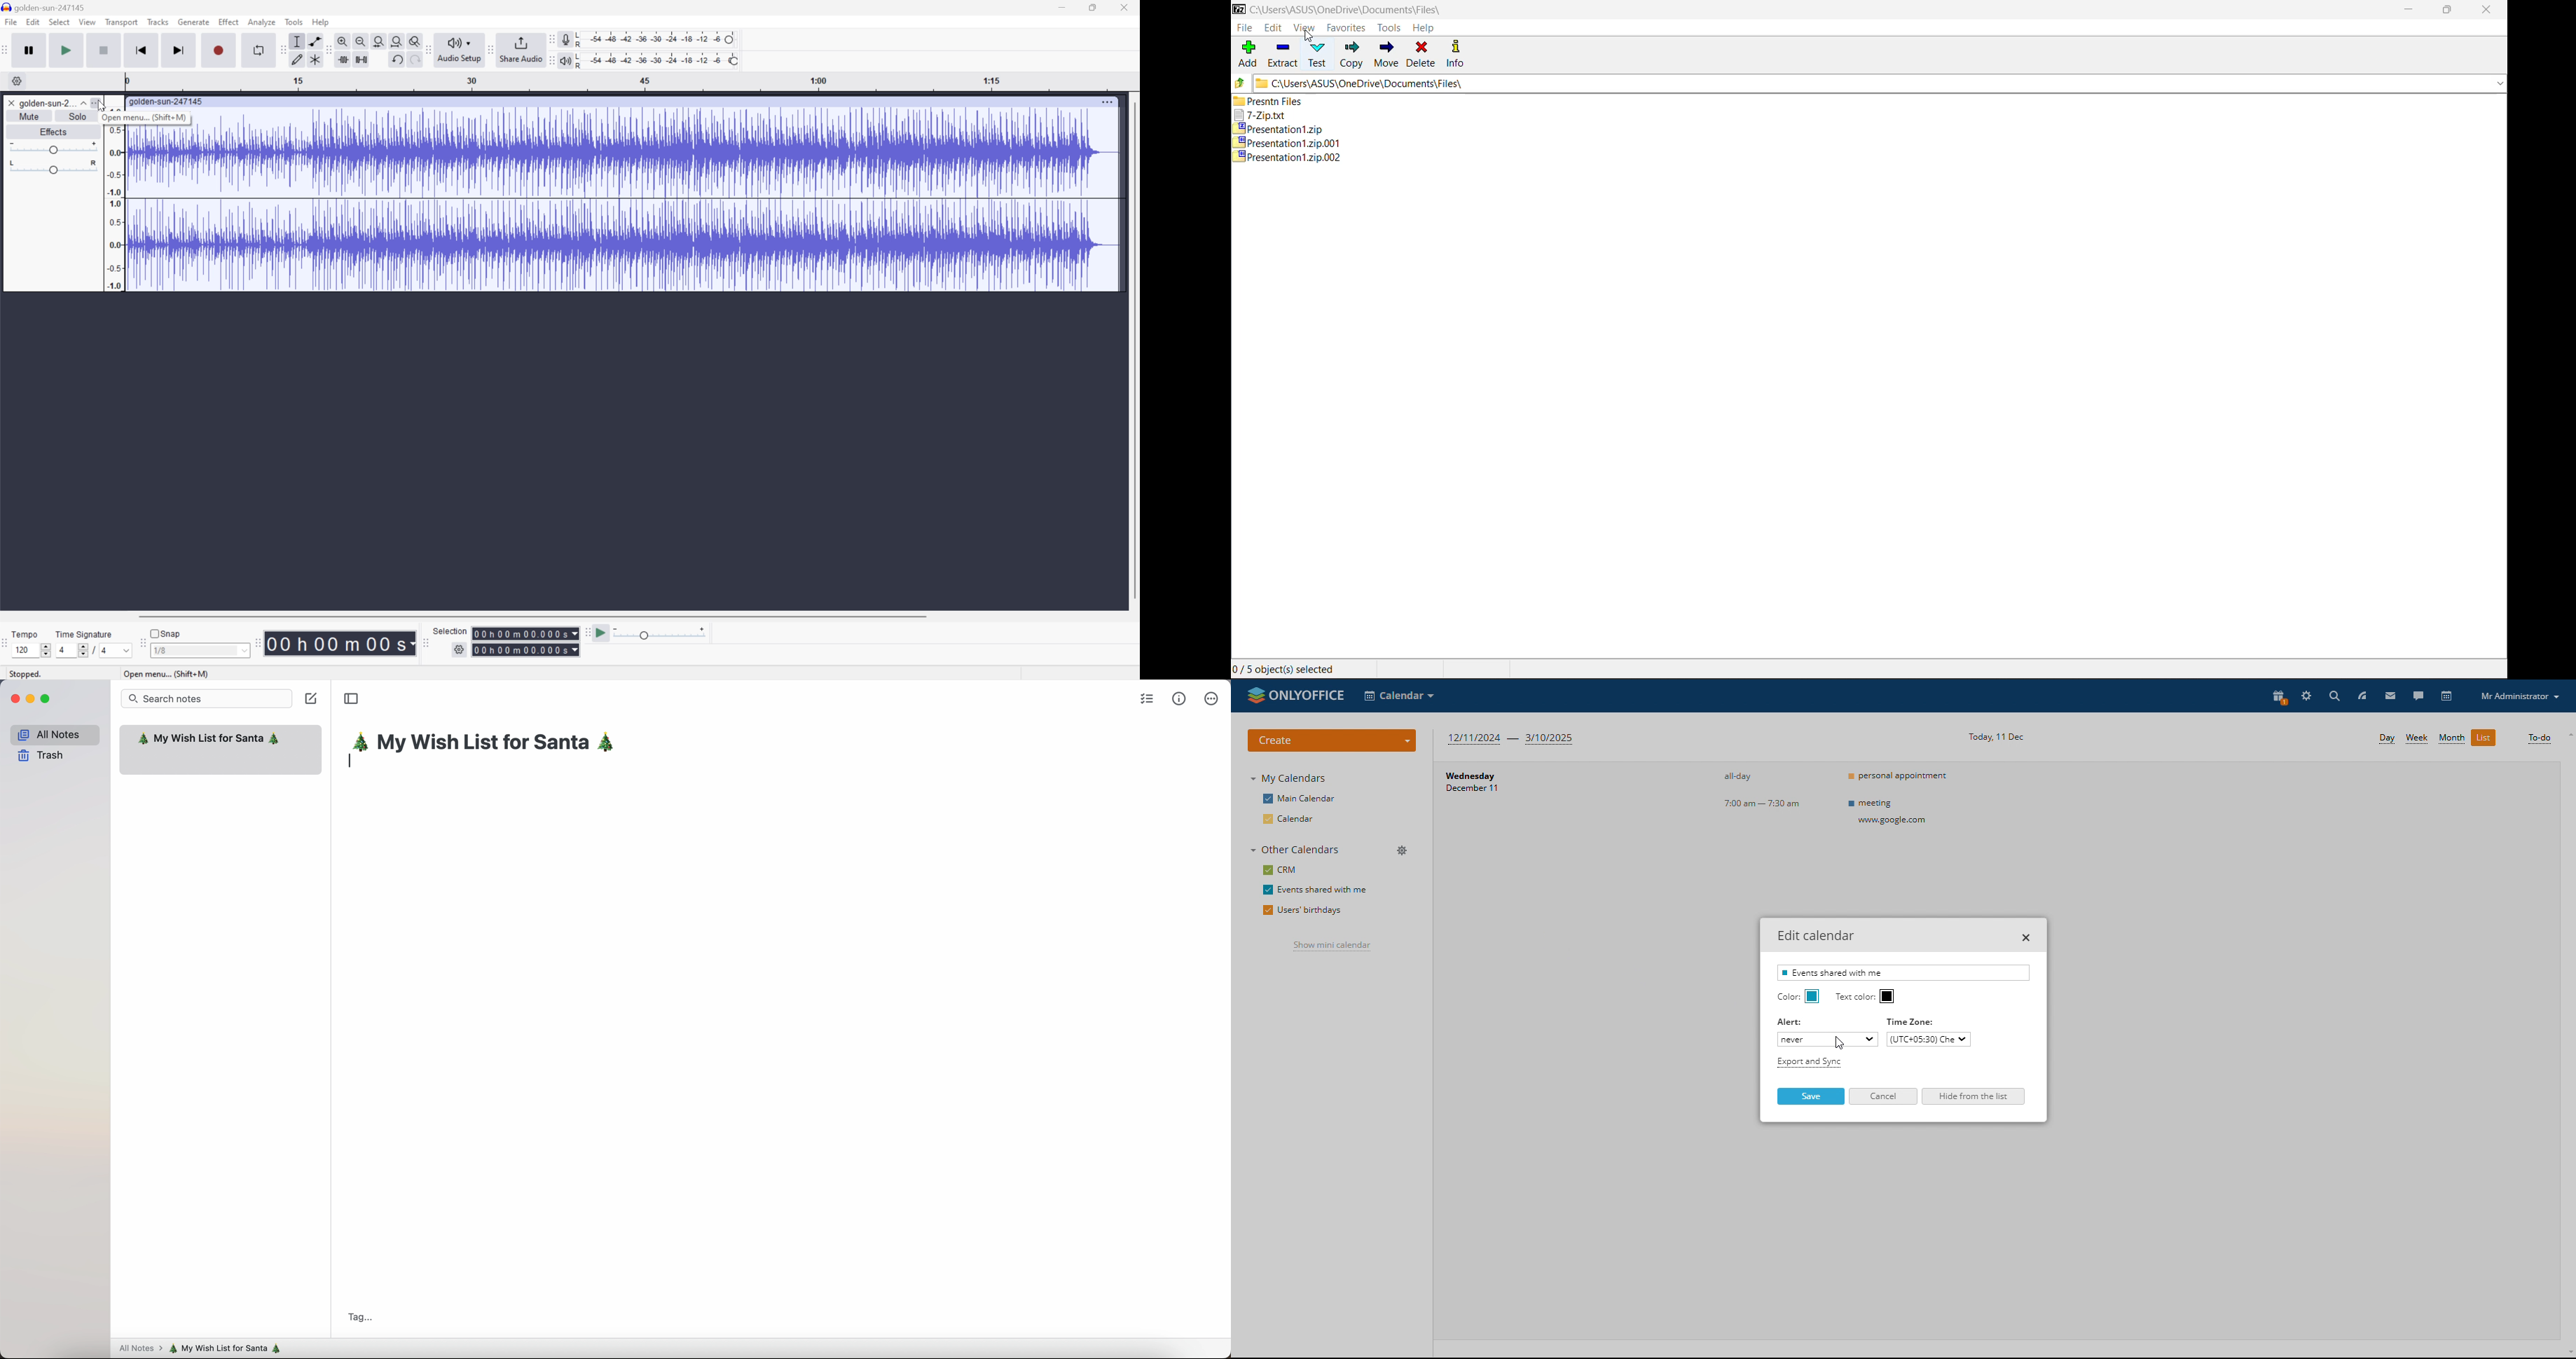  What do you see at coordinates (2486, 11) in the screenshot?
I see `Close` at bounding box center [2486, 11].